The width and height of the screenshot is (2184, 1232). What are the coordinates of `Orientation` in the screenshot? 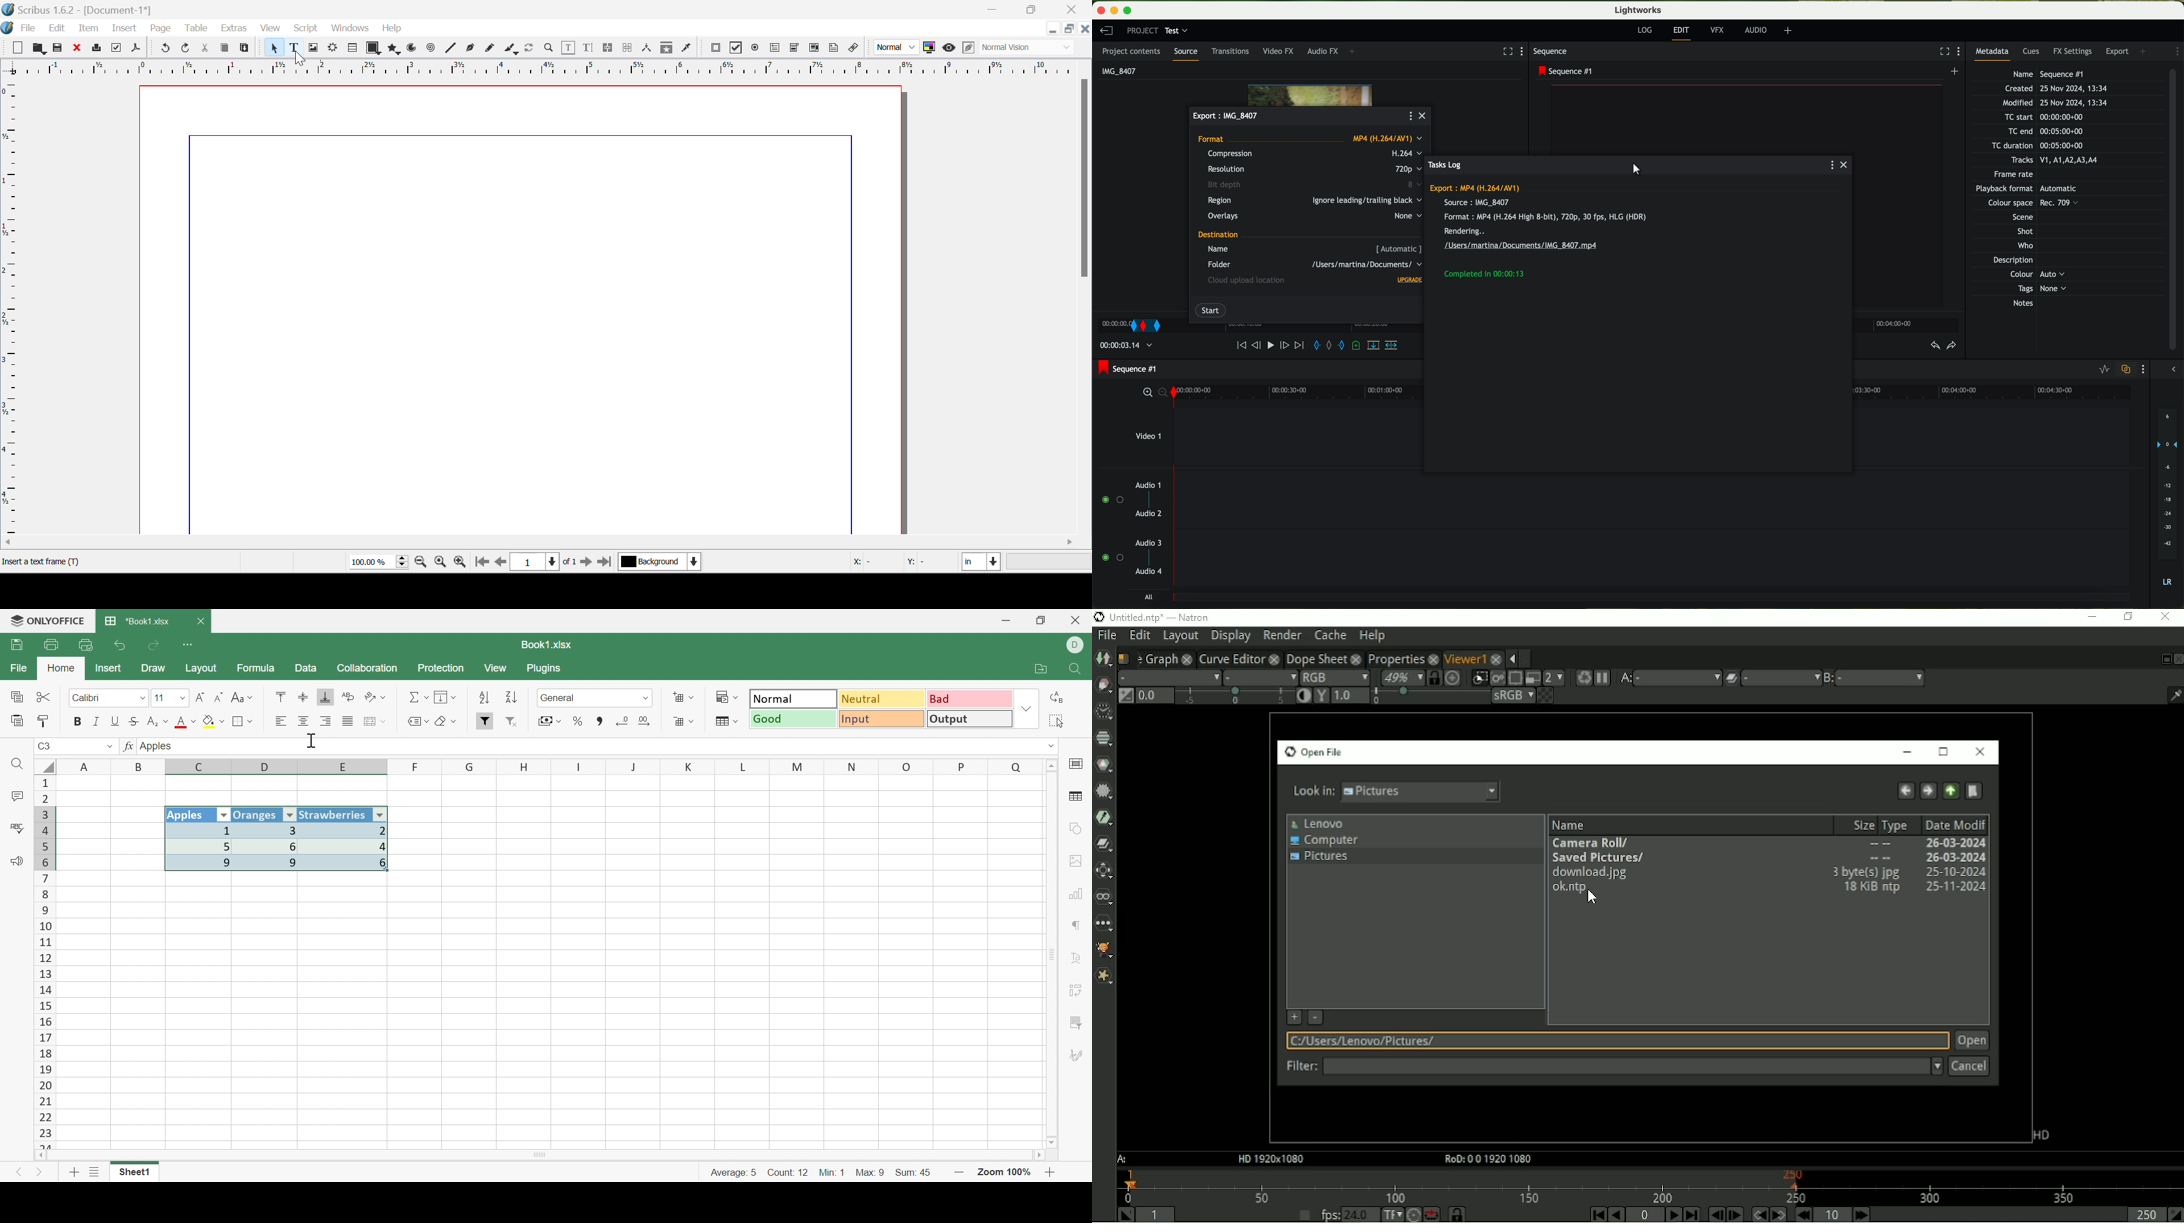 It's located at (377, 697).